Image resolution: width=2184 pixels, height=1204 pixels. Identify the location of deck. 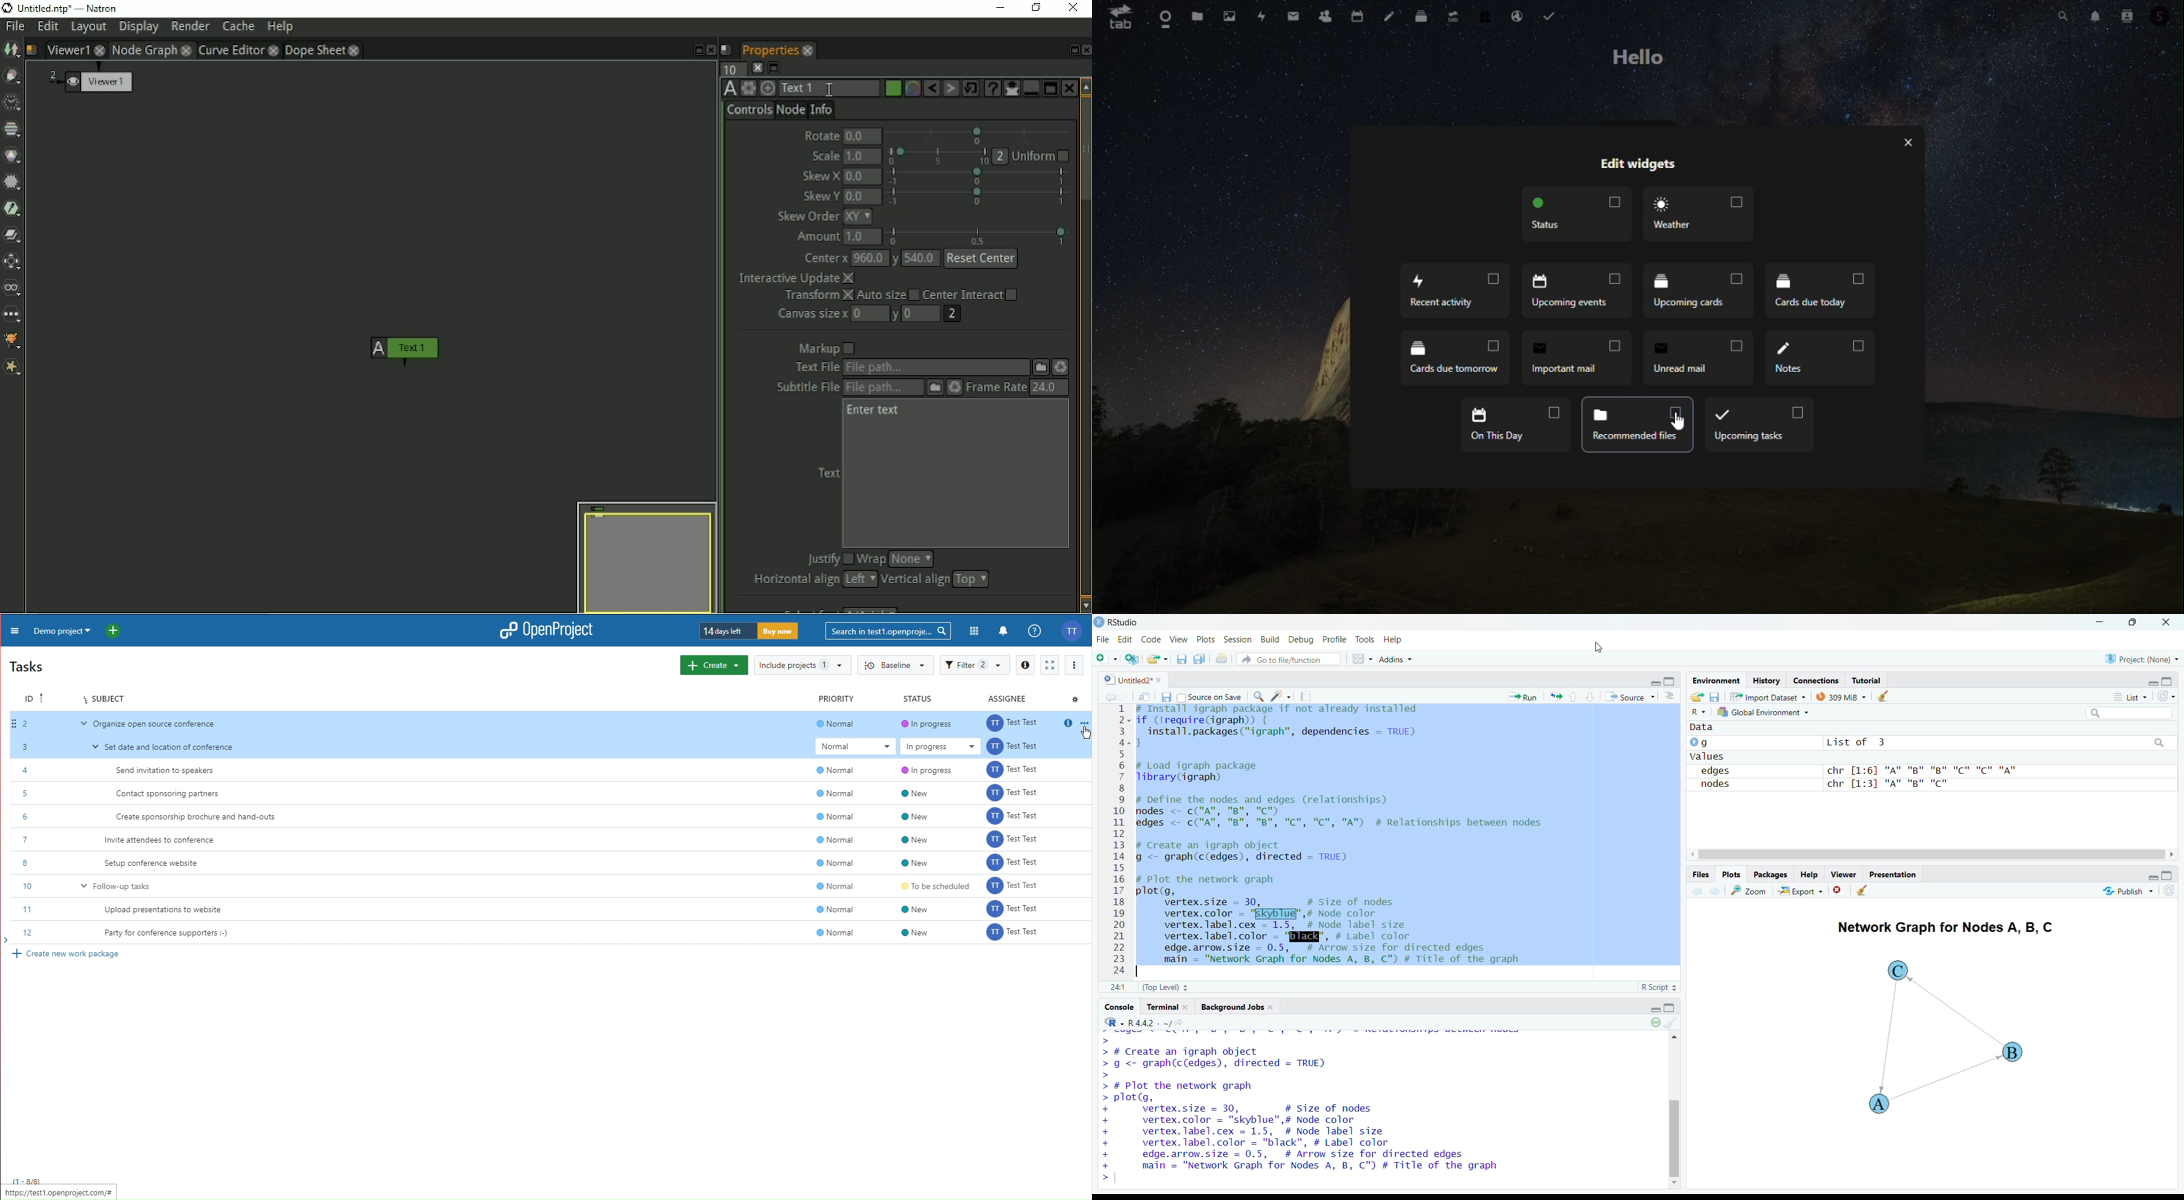
(1421, 16).